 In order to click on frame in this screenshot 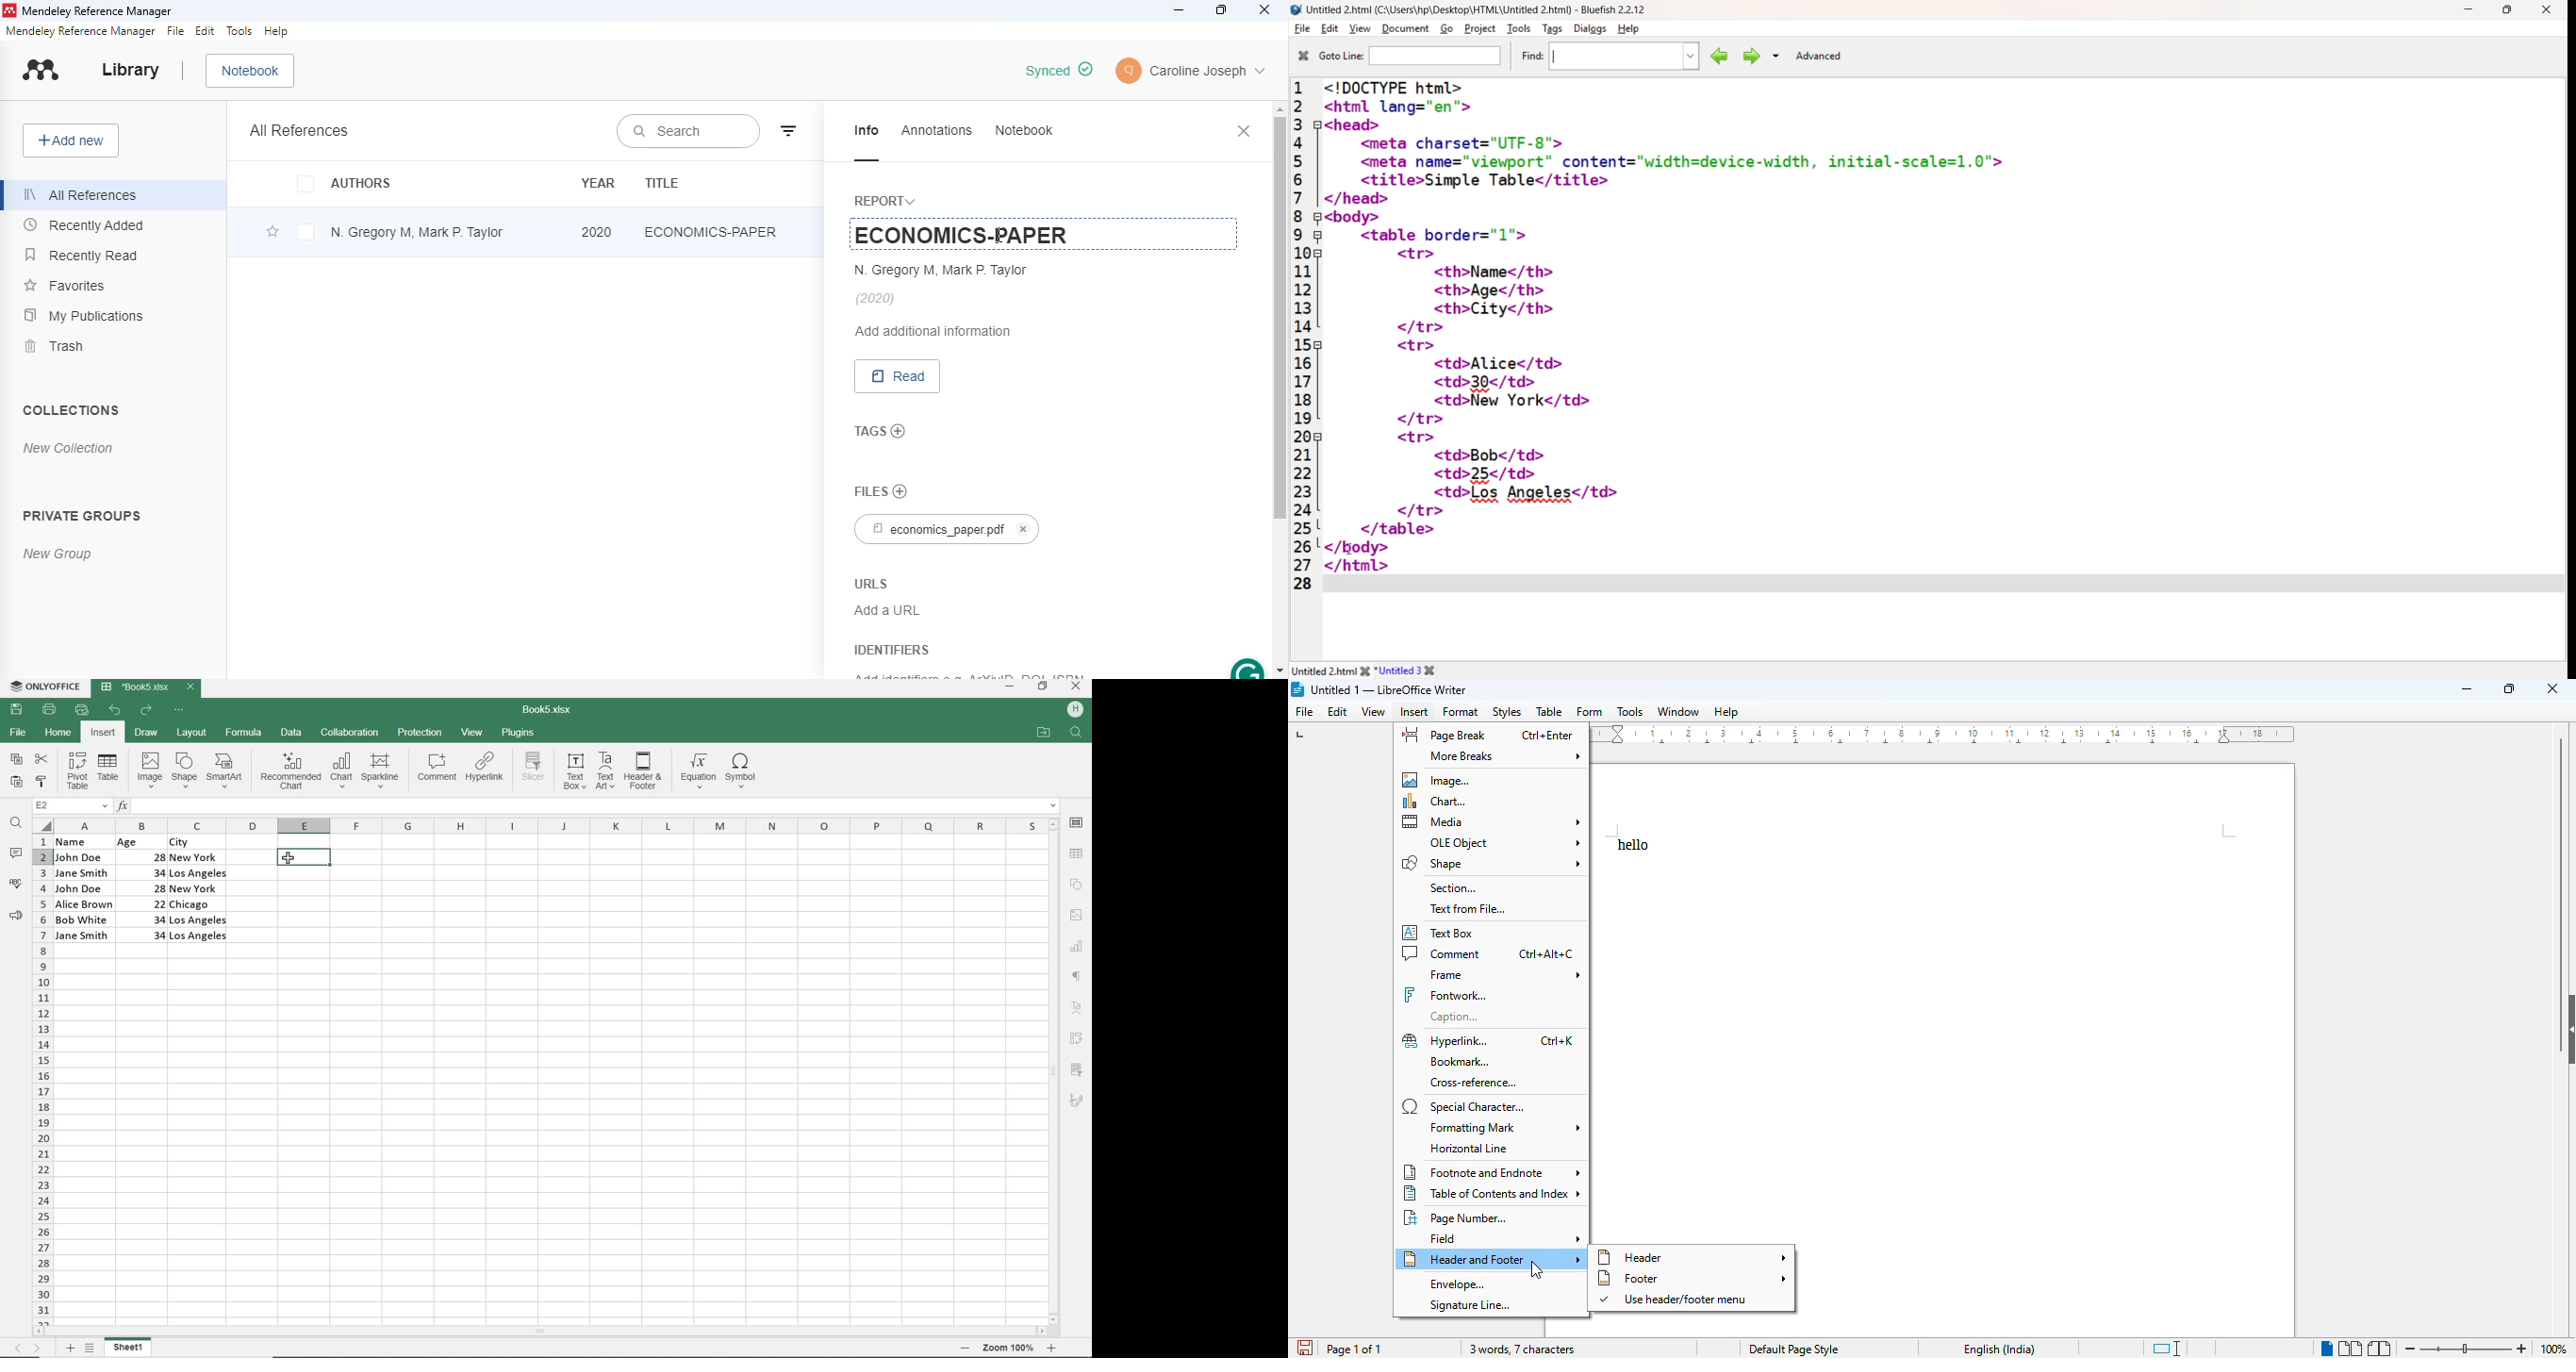, I will do `click(1504, 975)`.